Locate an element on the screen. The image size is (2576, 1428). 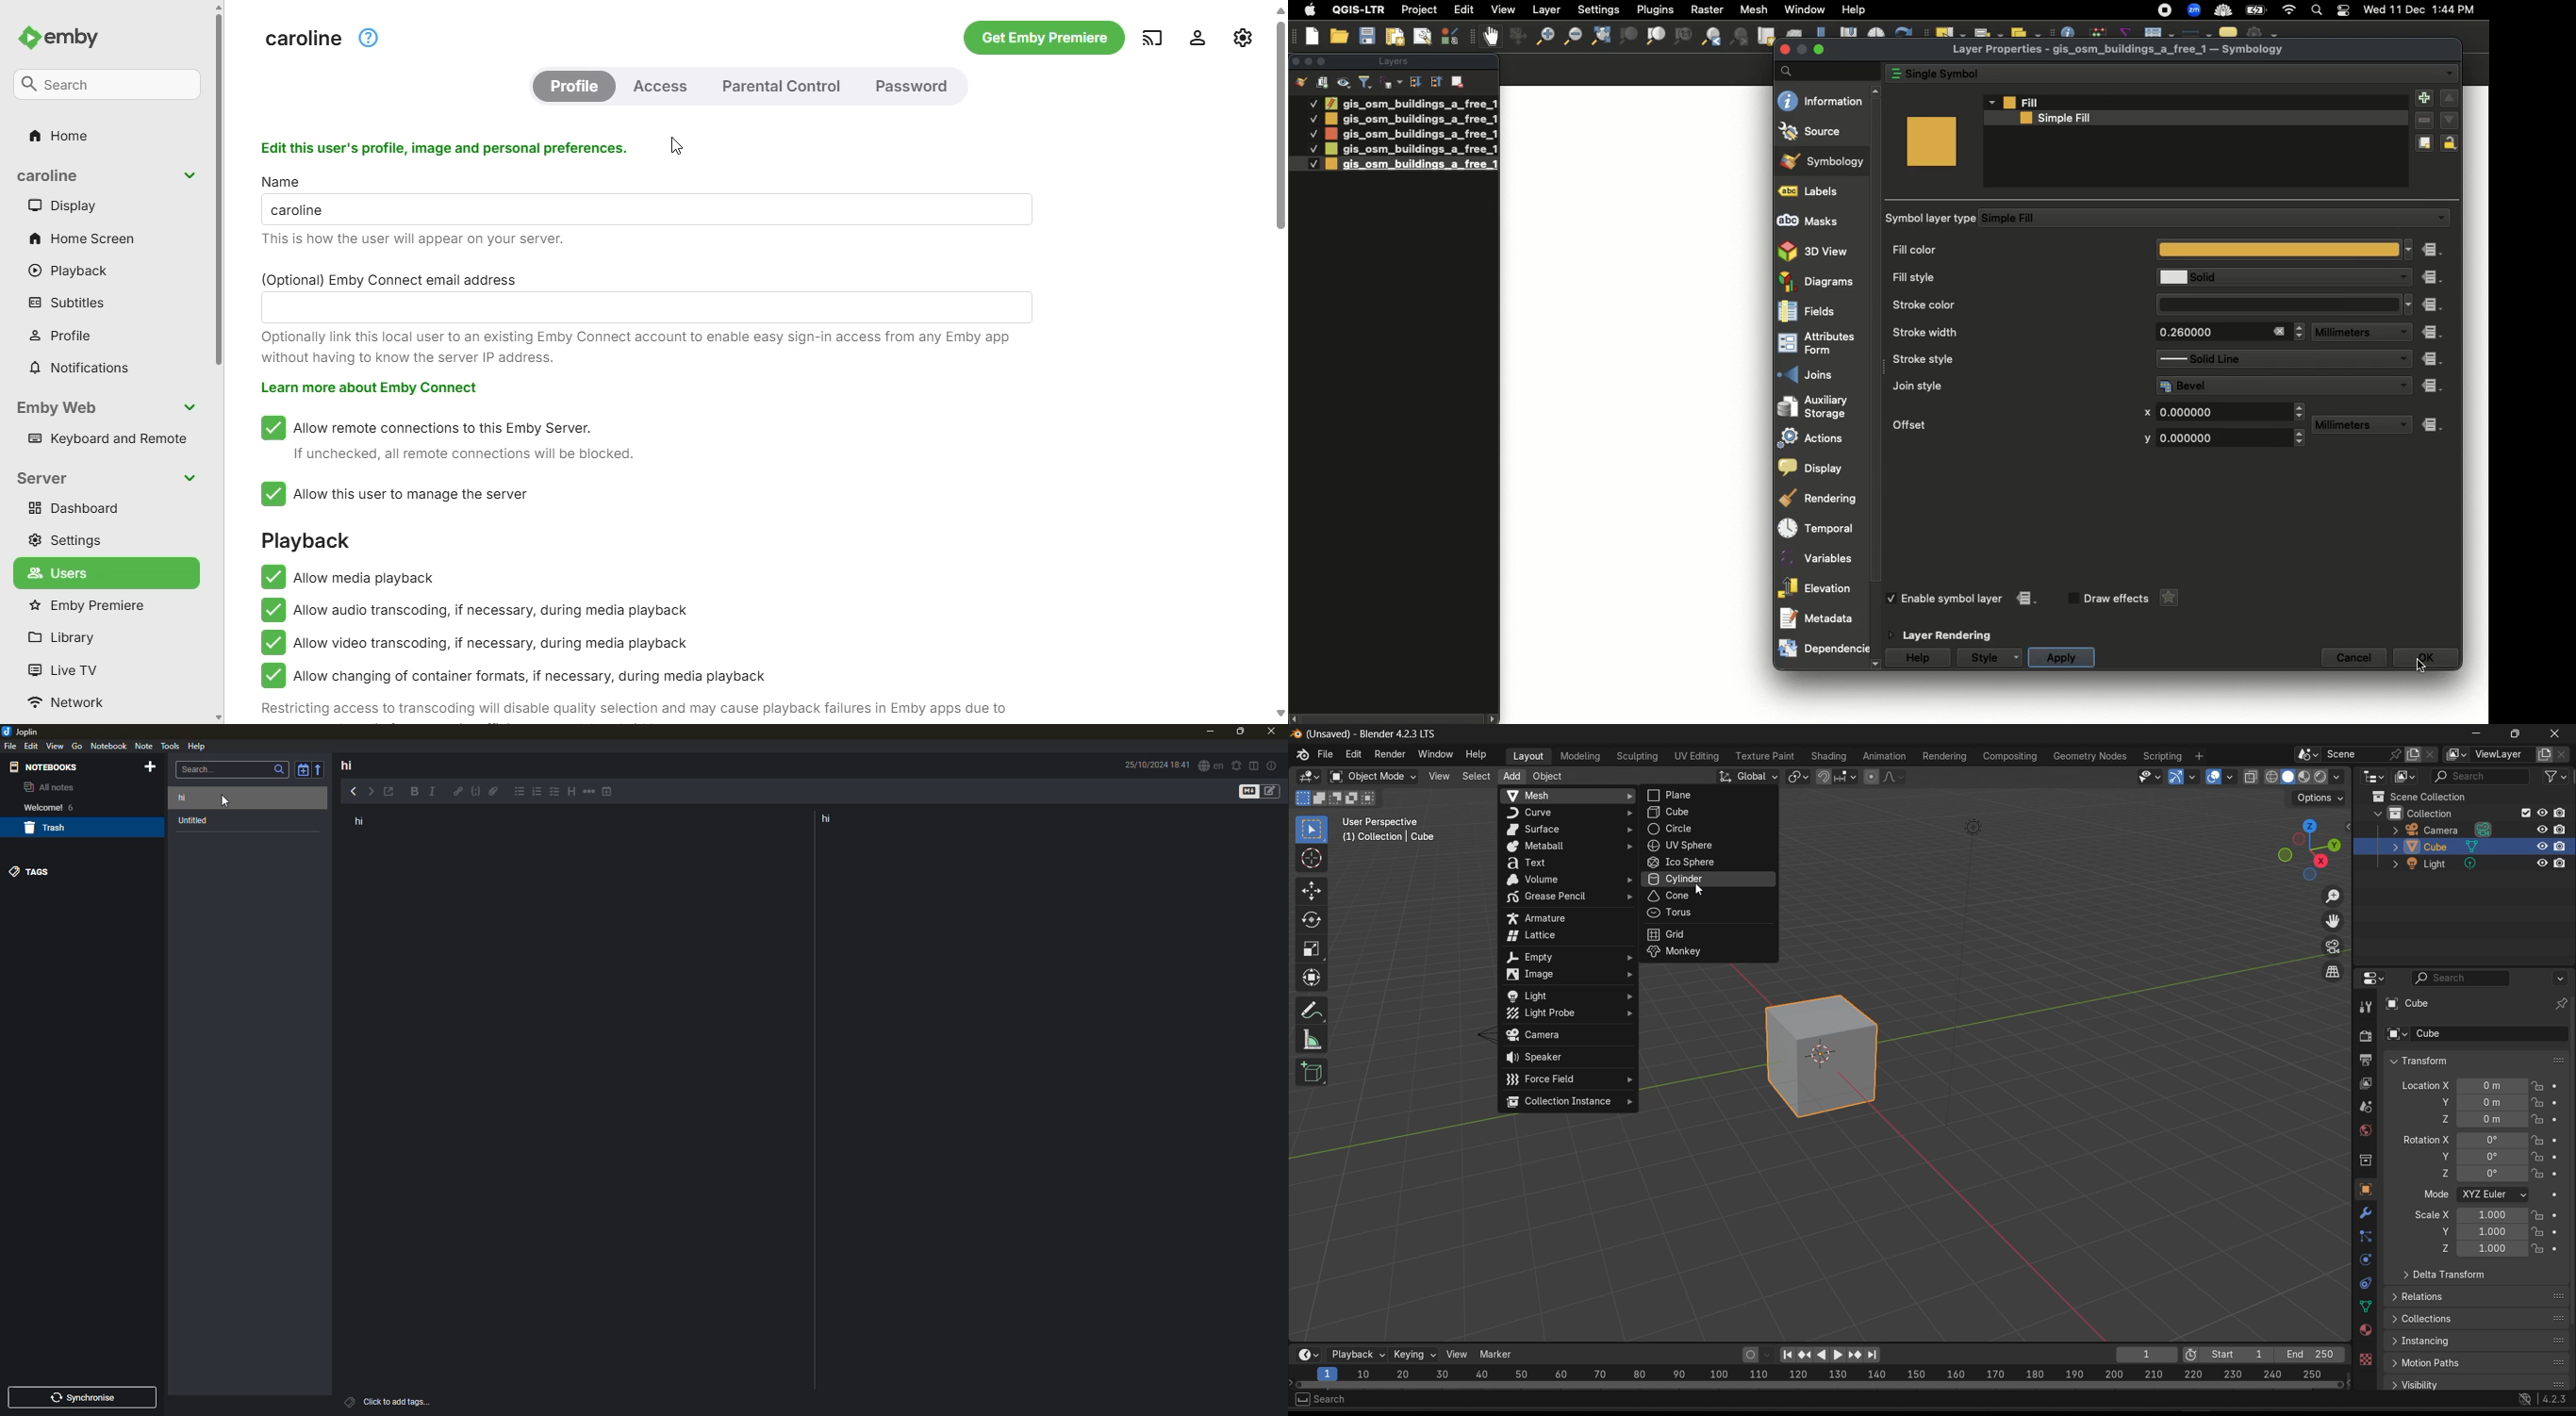
gis_osm_buildings_a_free_1 is located at coordinates (1411, 164).